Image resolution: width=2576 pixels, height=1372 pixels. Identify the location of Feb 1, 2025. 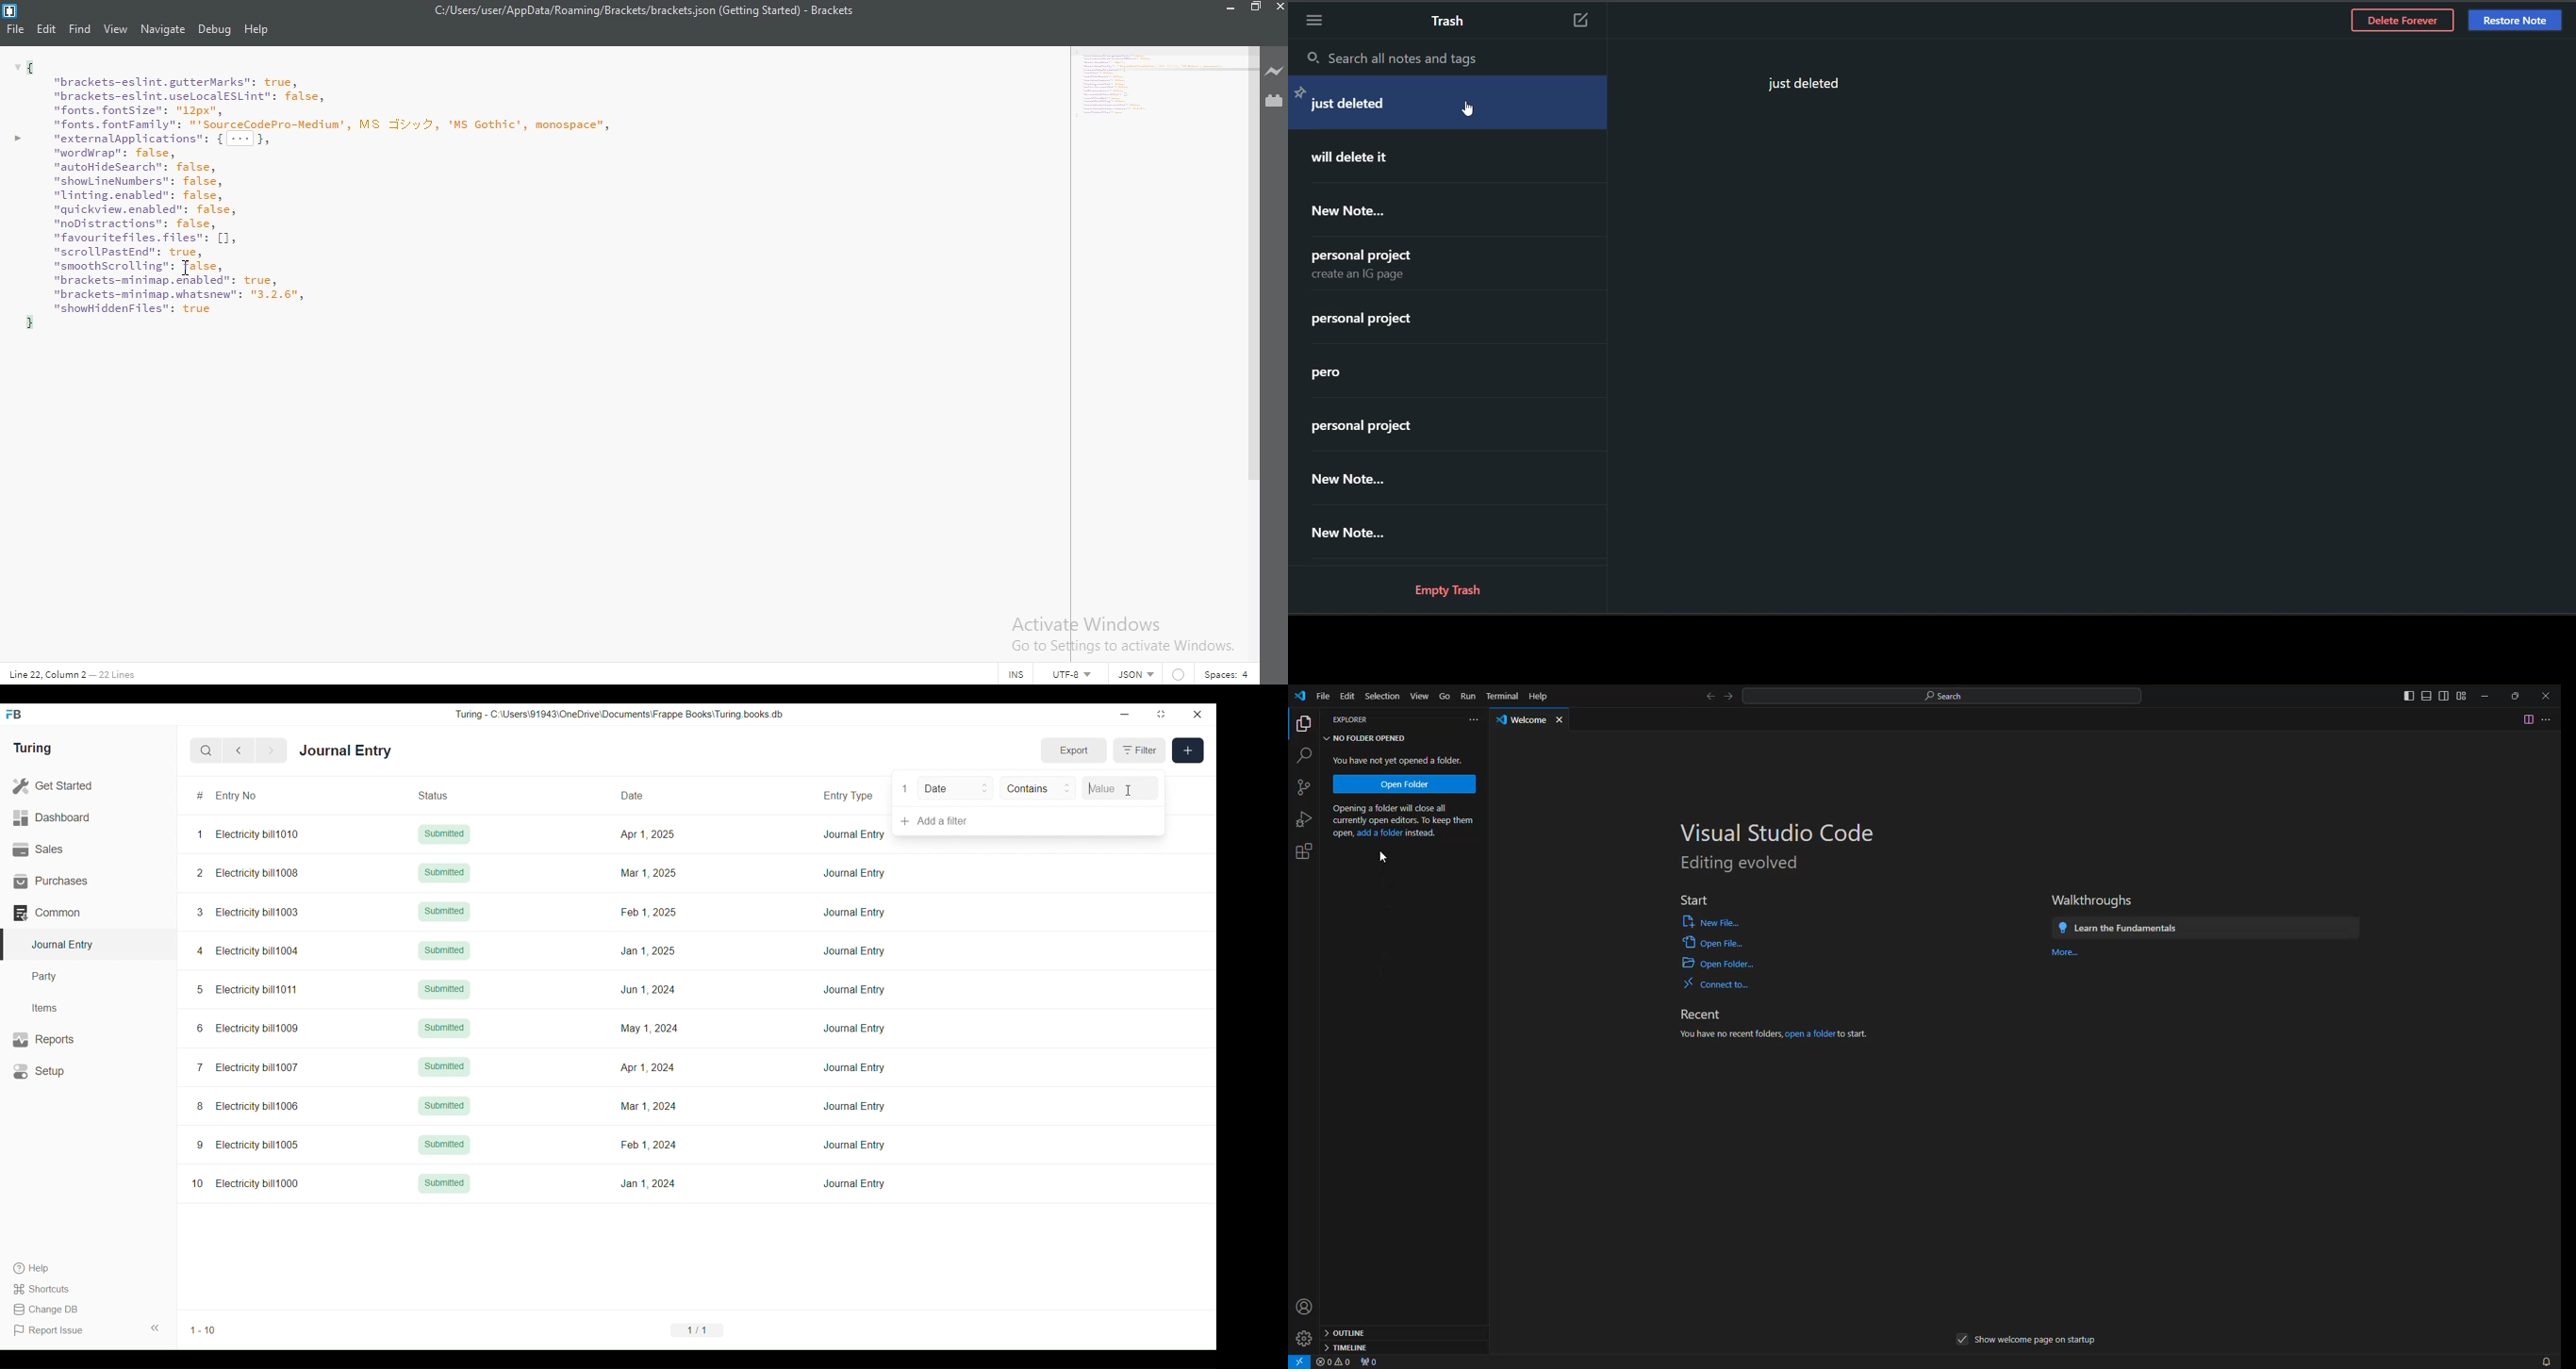
(650, 911).